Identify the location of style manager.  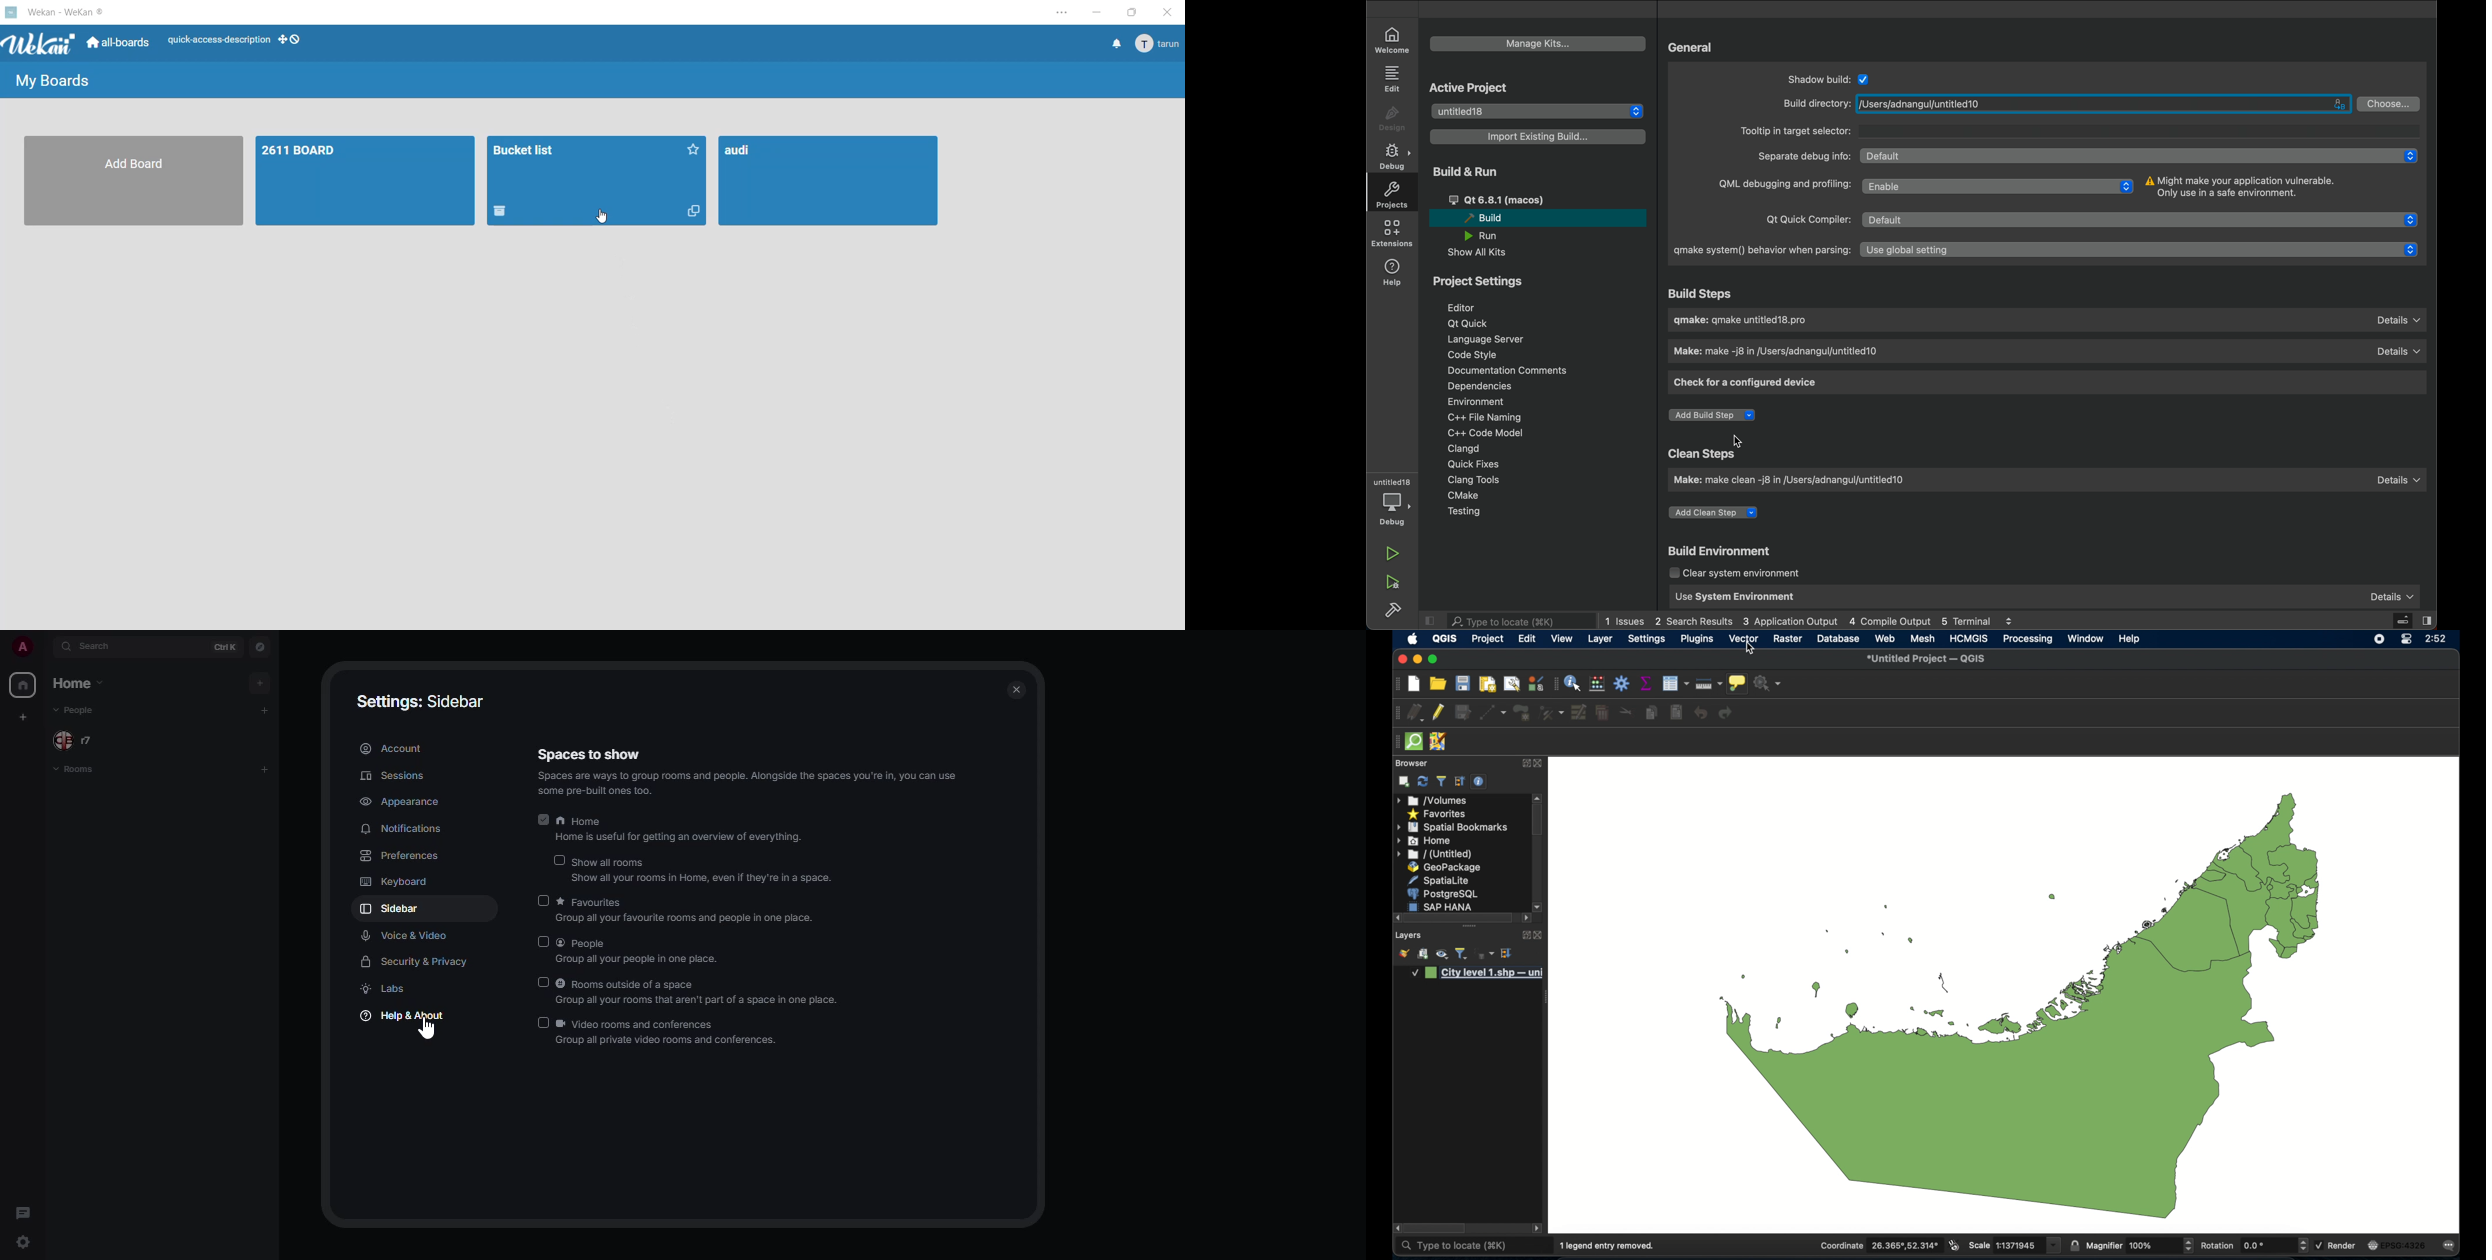
(1535, 683).